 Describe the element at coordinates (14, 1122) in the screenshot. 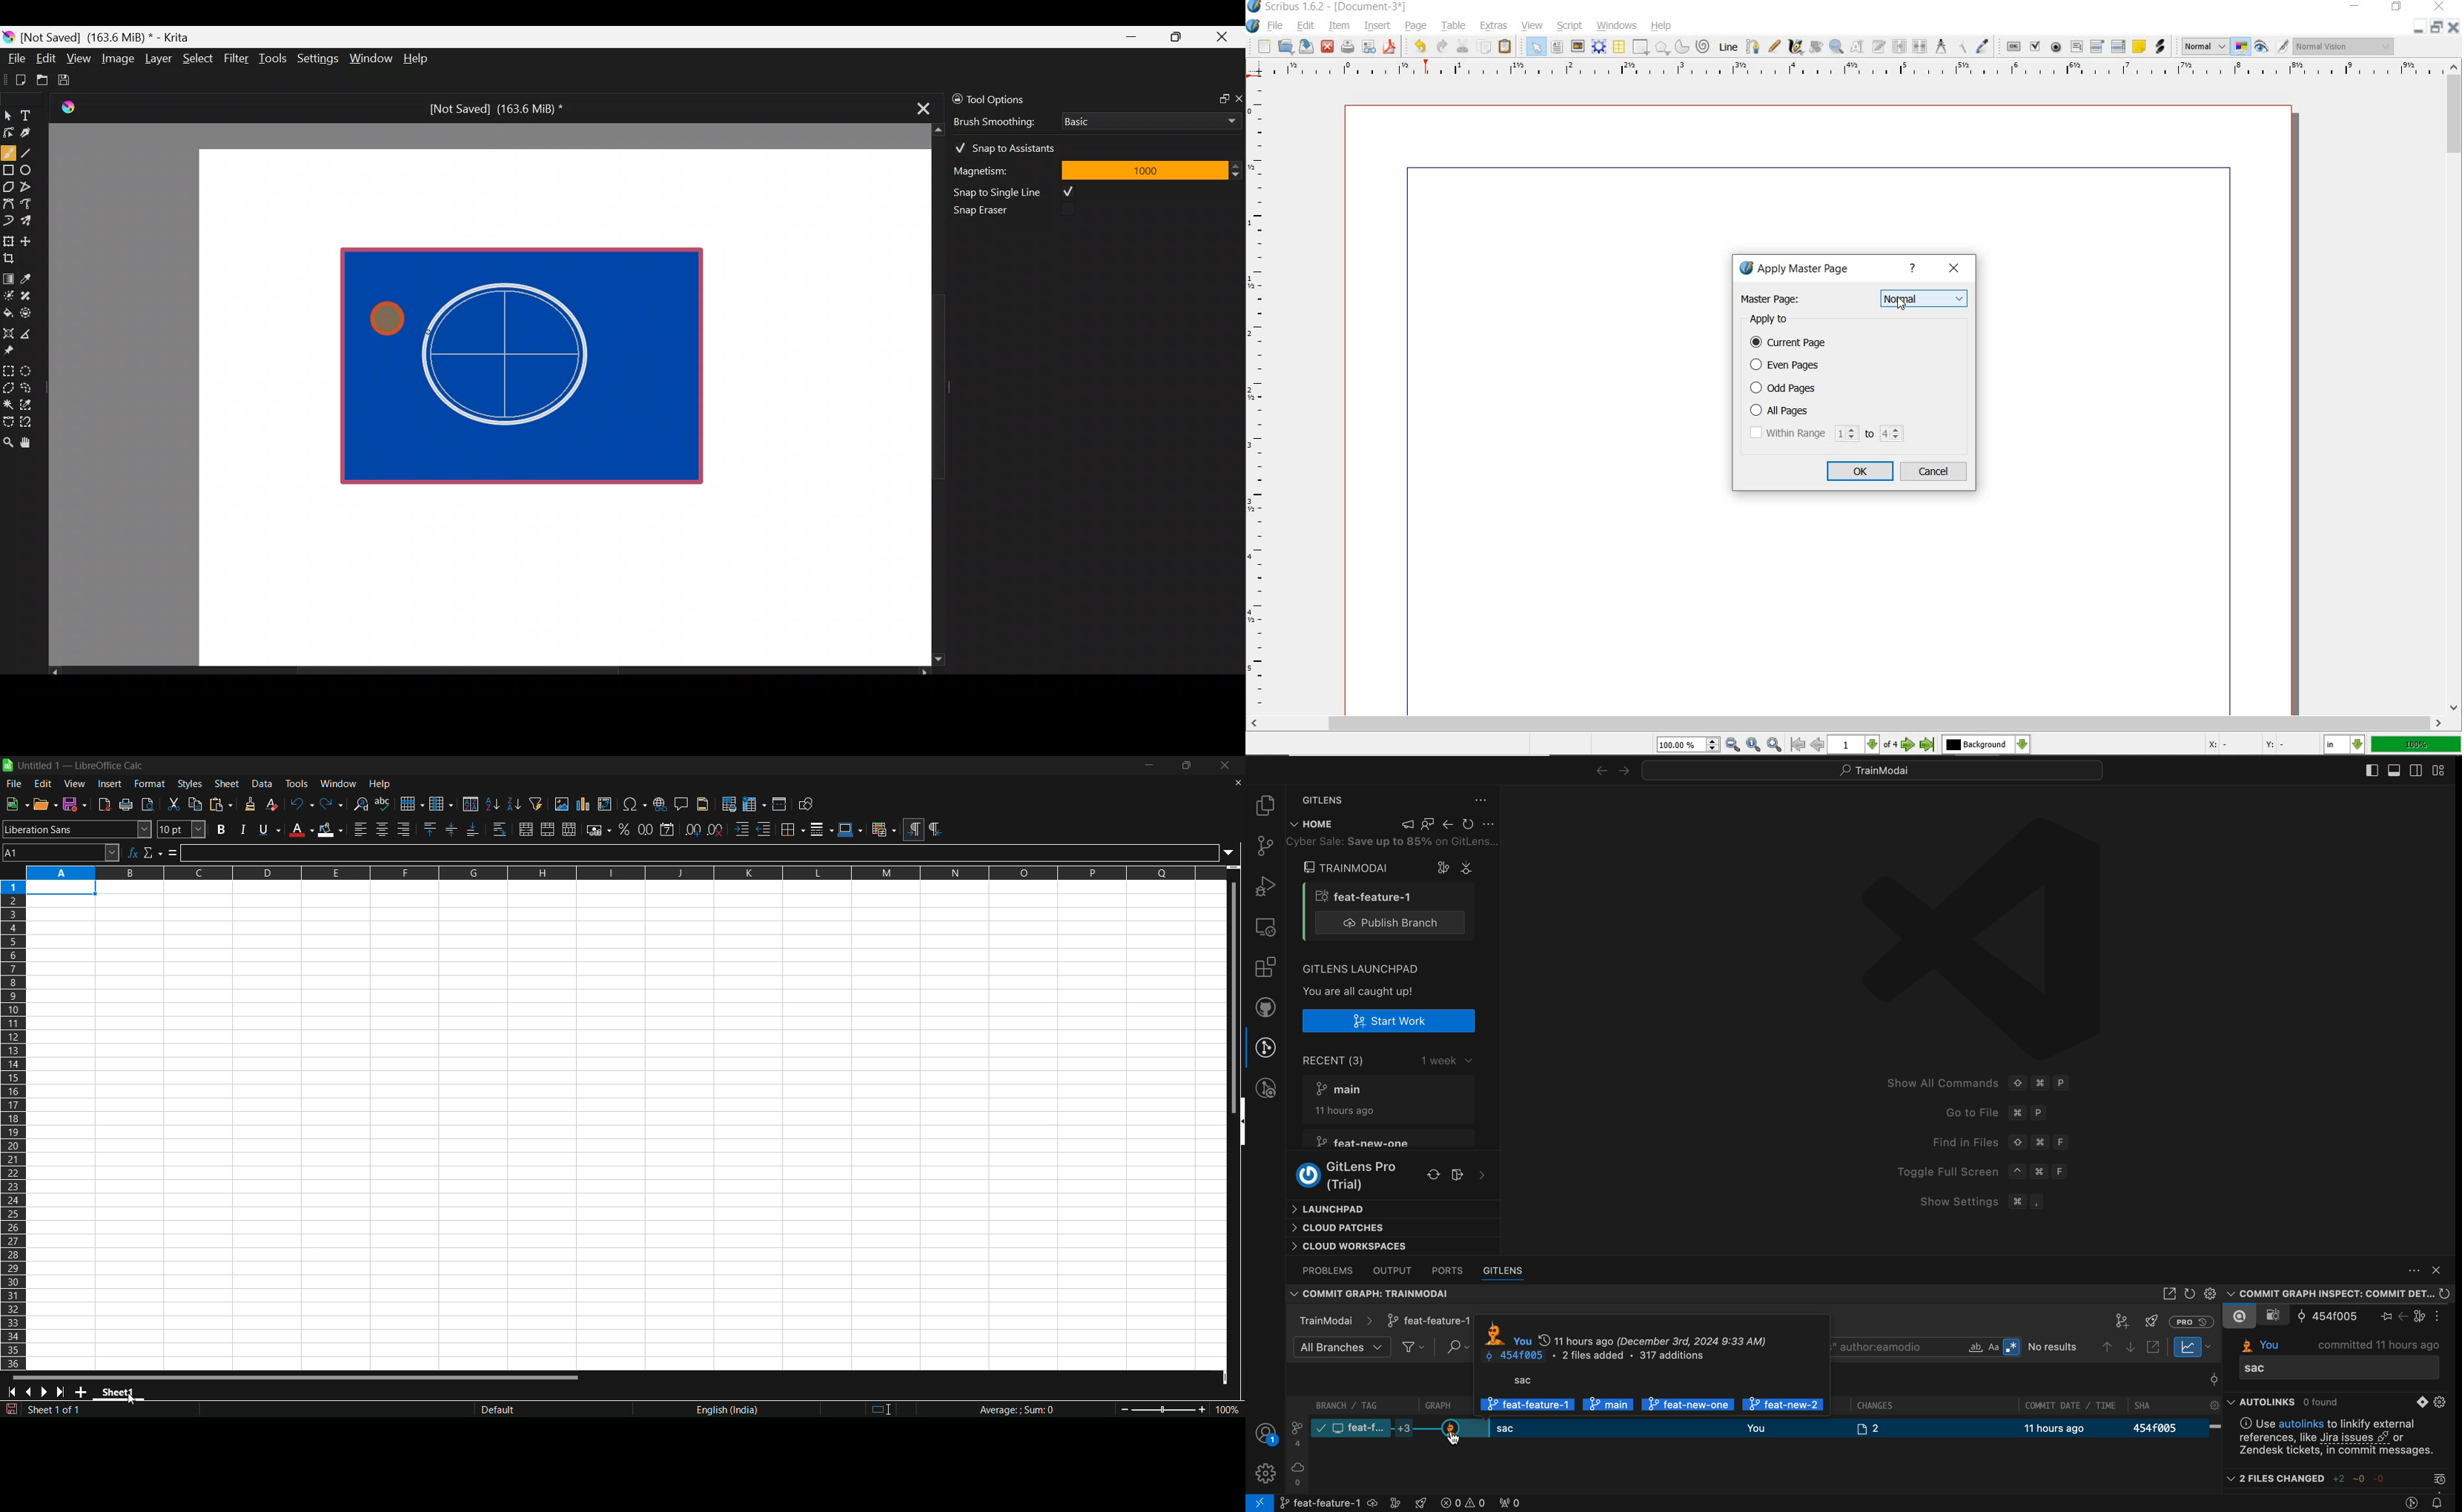

I see `columns` at that location.